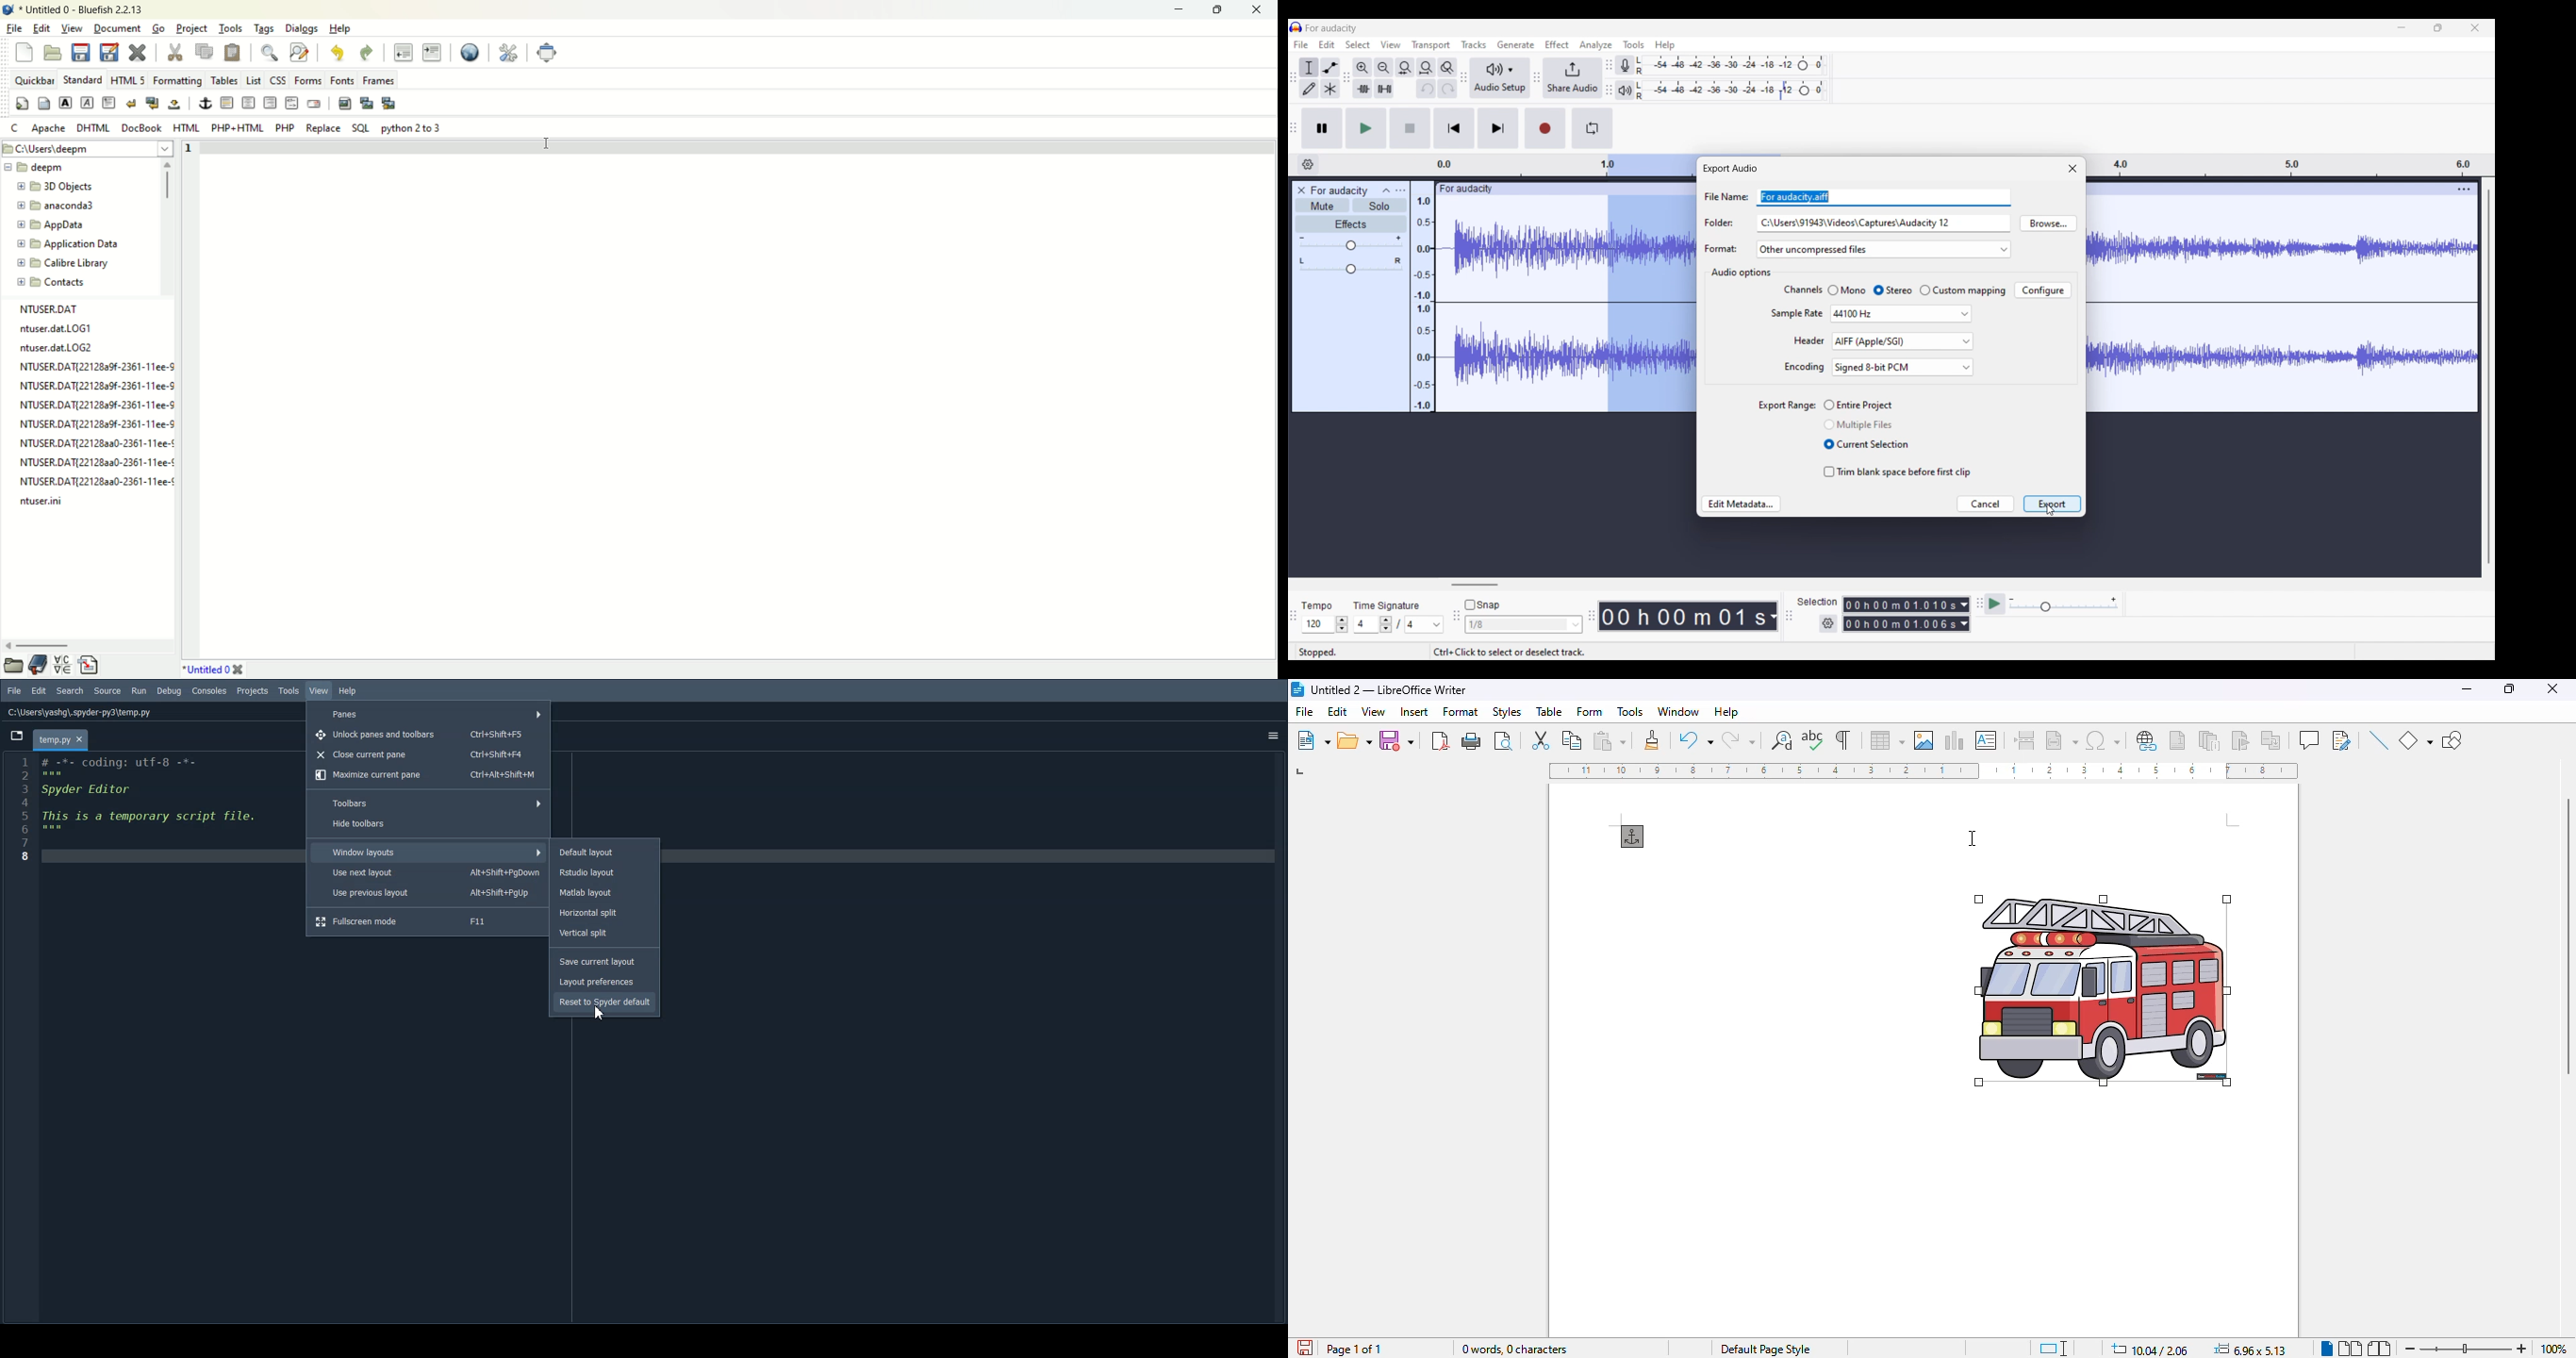 This screenshot has width=2576, height=1372. What do you see at coordinates (95, 439) in the screenshot?
I see `NTUSER.DAT{22128220-2361-11ee-¢` at bounding box center [95, 439].